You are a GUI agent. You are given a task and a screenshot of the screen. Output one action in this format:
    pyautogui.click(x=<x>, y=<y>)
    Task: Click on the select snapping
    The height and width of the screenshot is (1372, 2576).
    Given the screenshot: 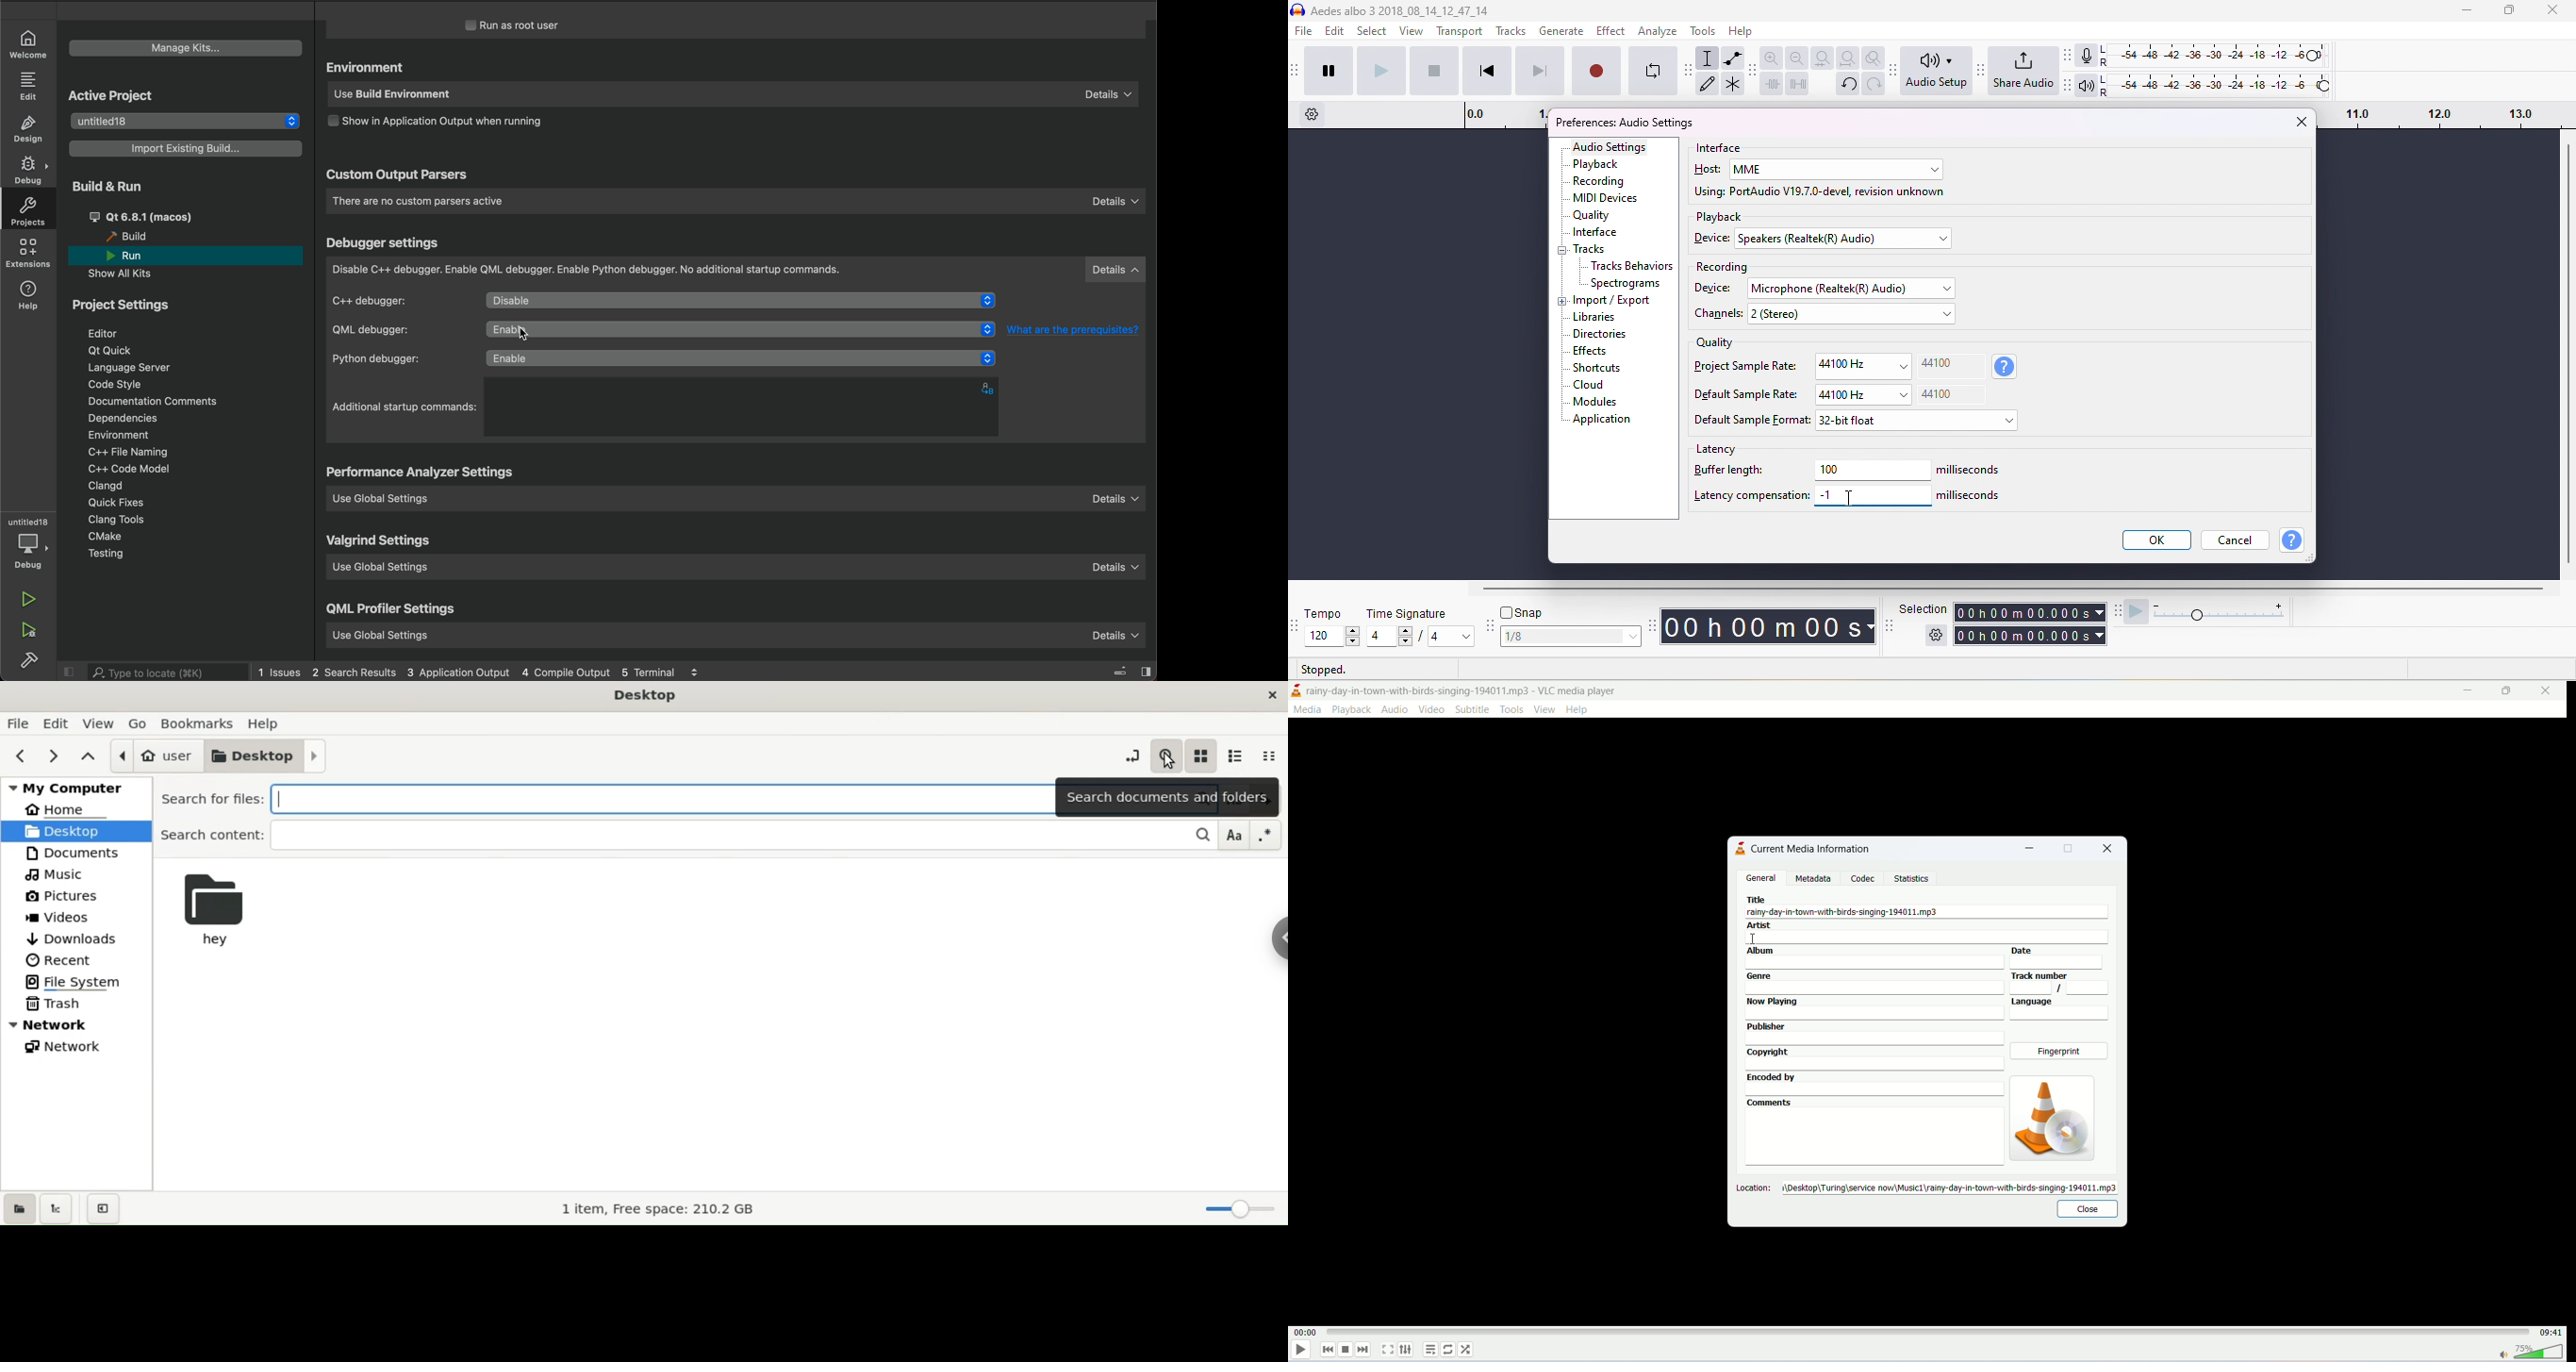 What is the action you would take?
    pyautogui.click(x=1574, y=637)
    